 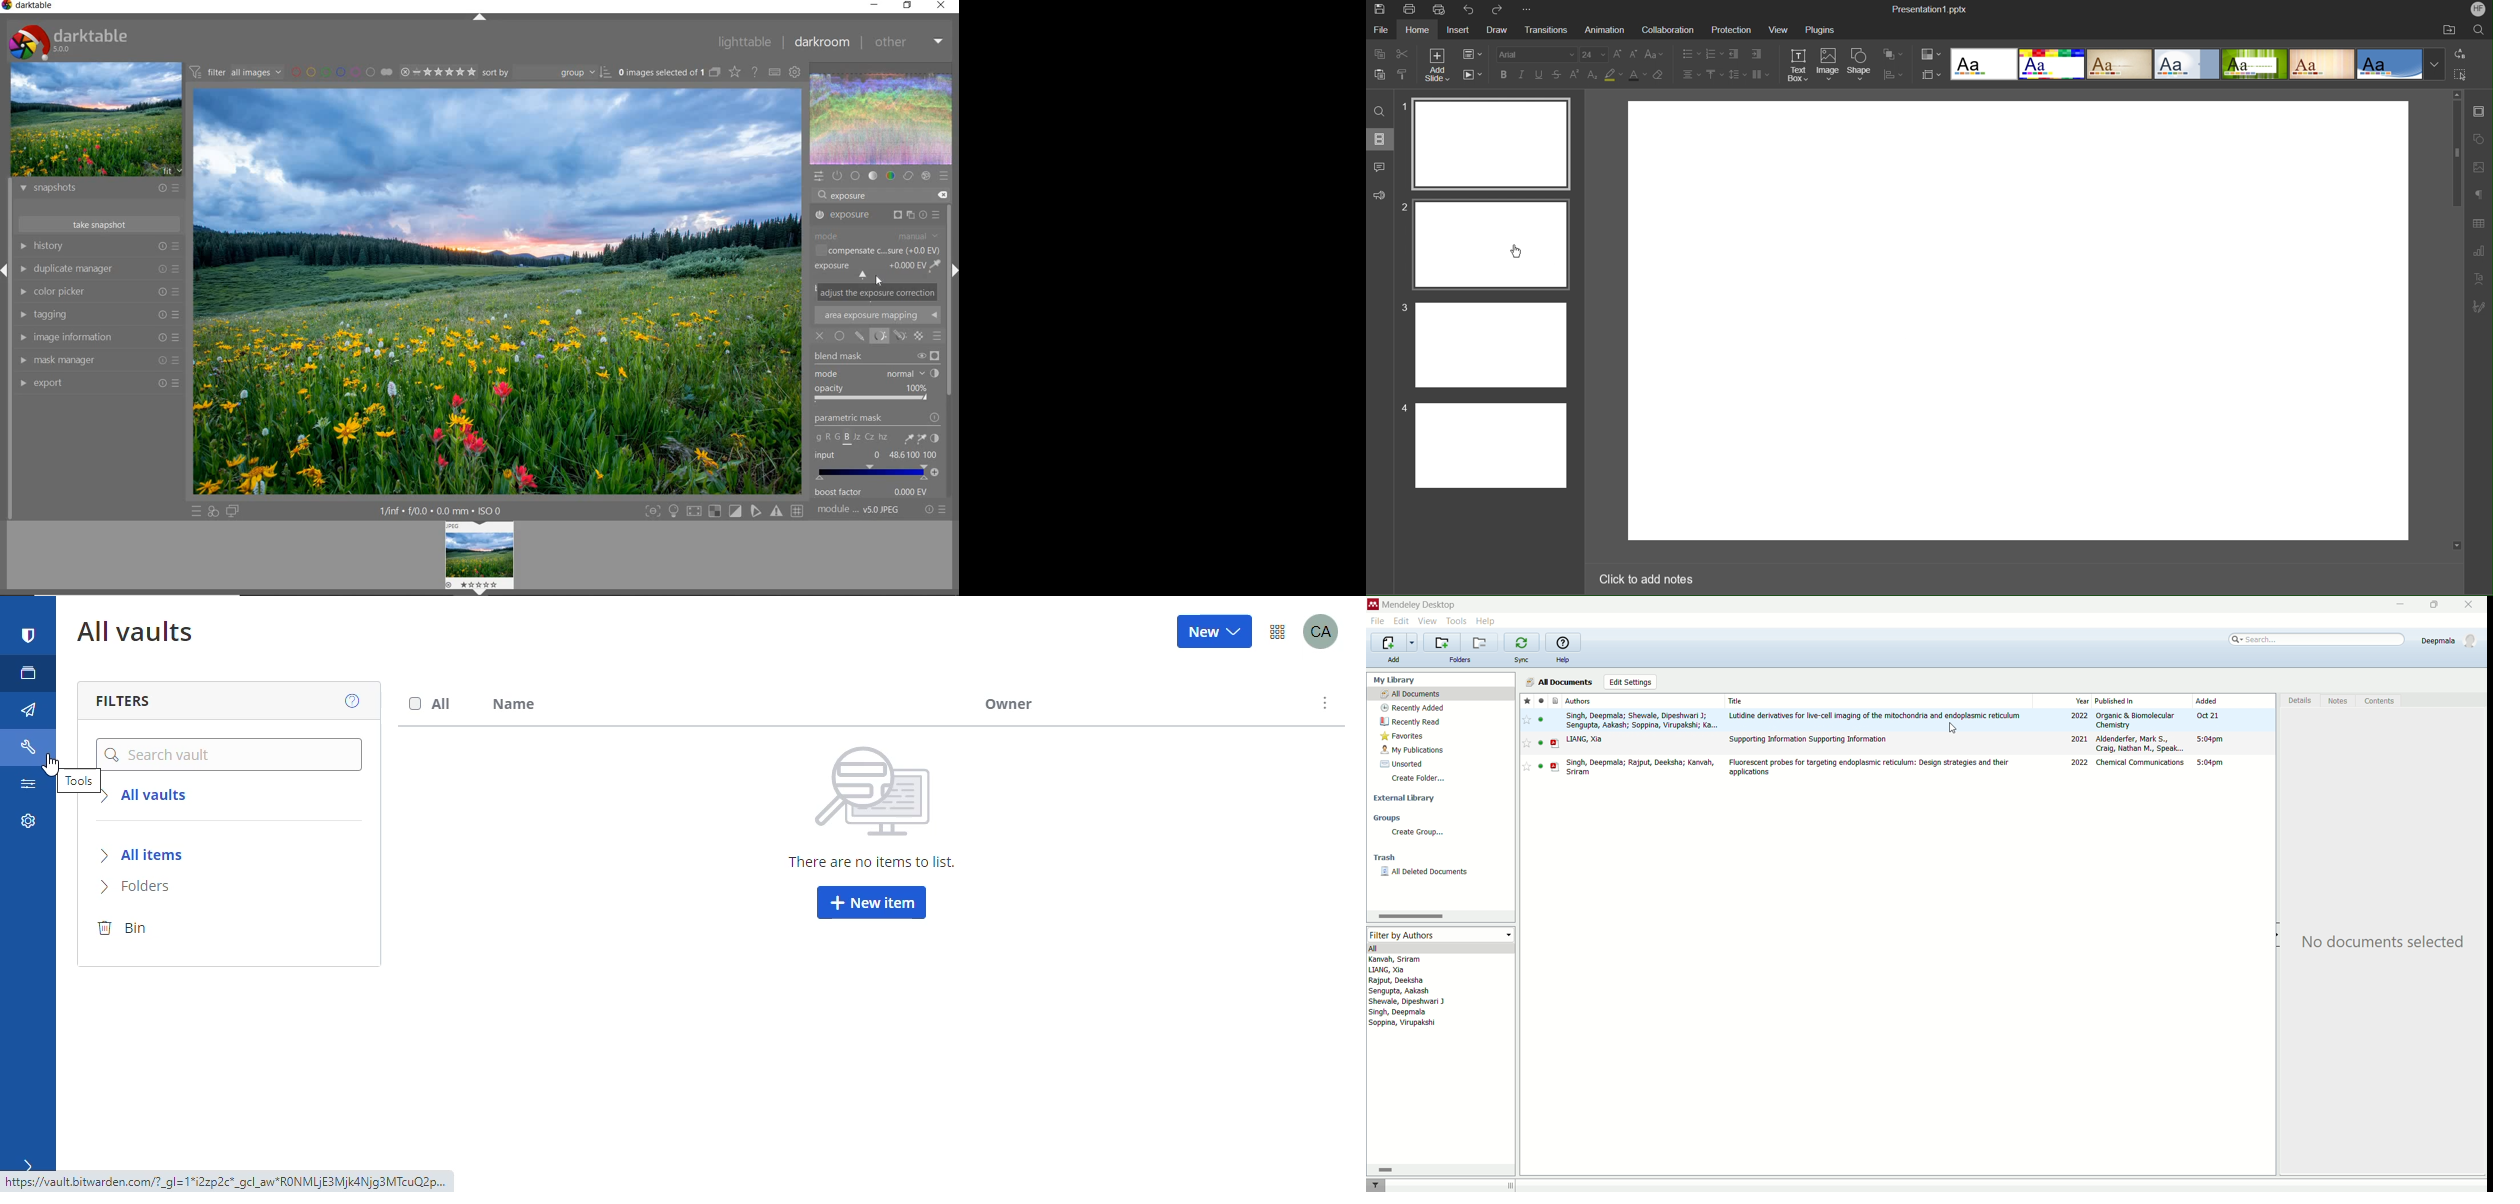 What do you see at coordinates (1492, 346) in the screenshot?
I see `Slide 3` at bounding box center [1492, 346].